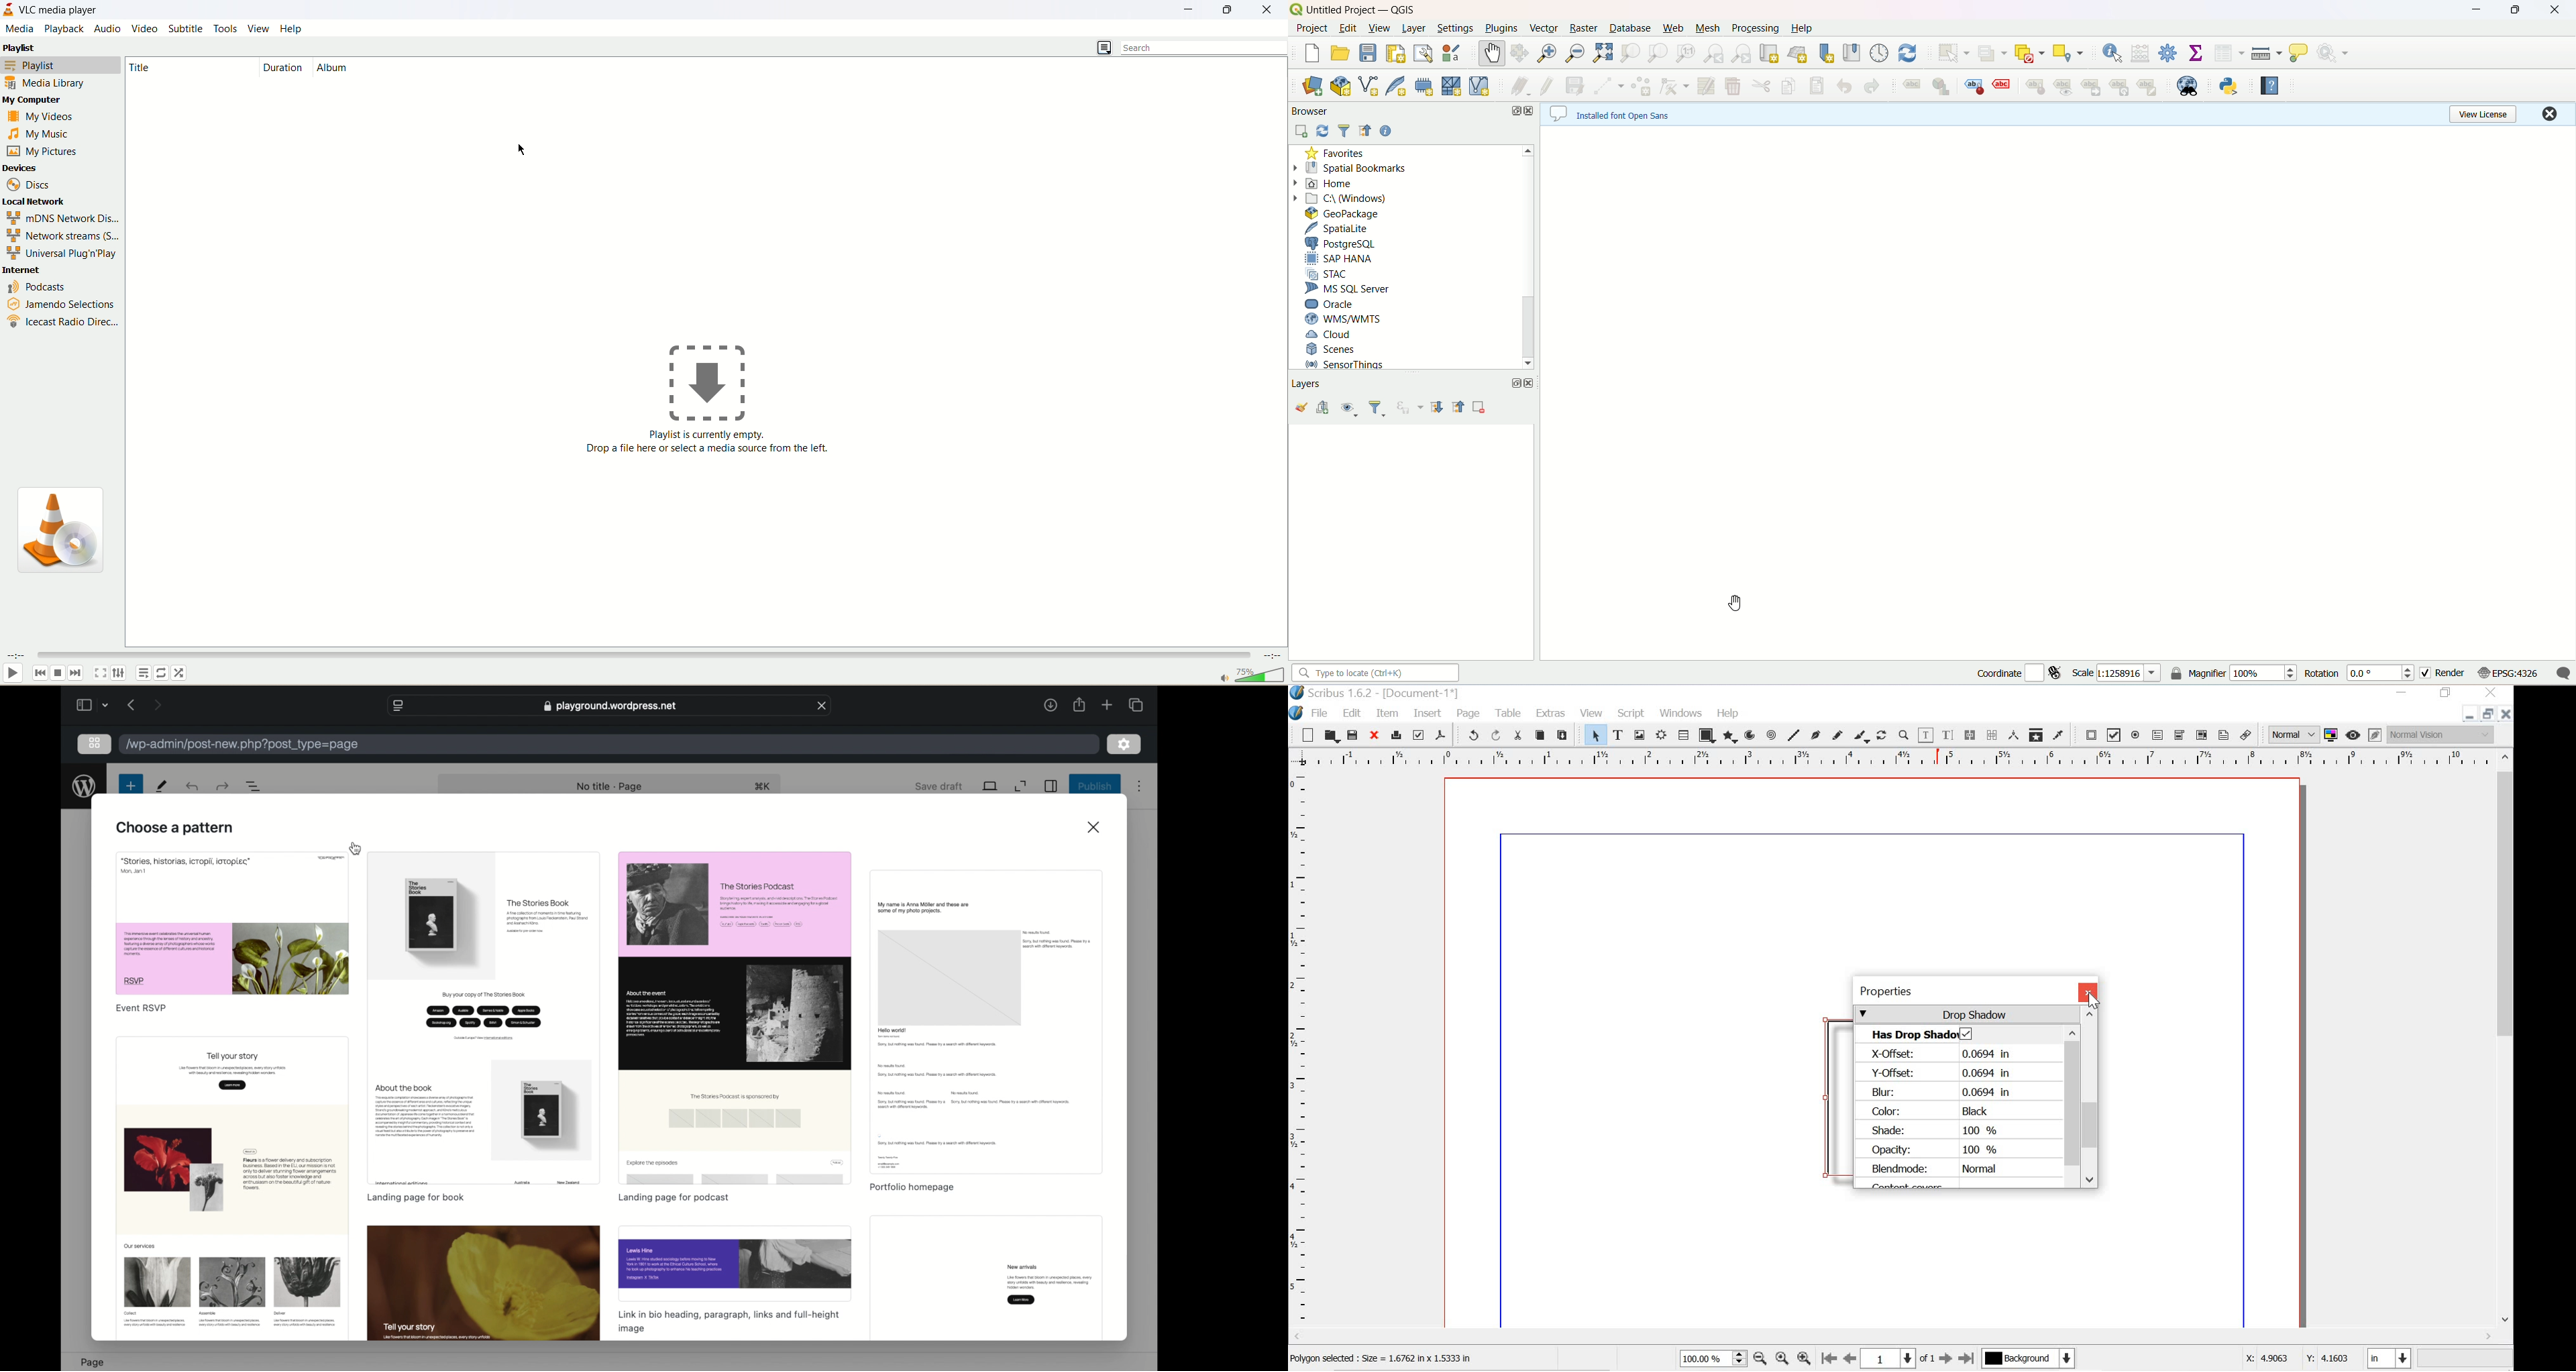 The height and width of the screenshot is (1372, 2576). What do you see at coordinates (1760, 1360) in the screenshot?
I see `zoom out` at bounding box center [1760, 1360].